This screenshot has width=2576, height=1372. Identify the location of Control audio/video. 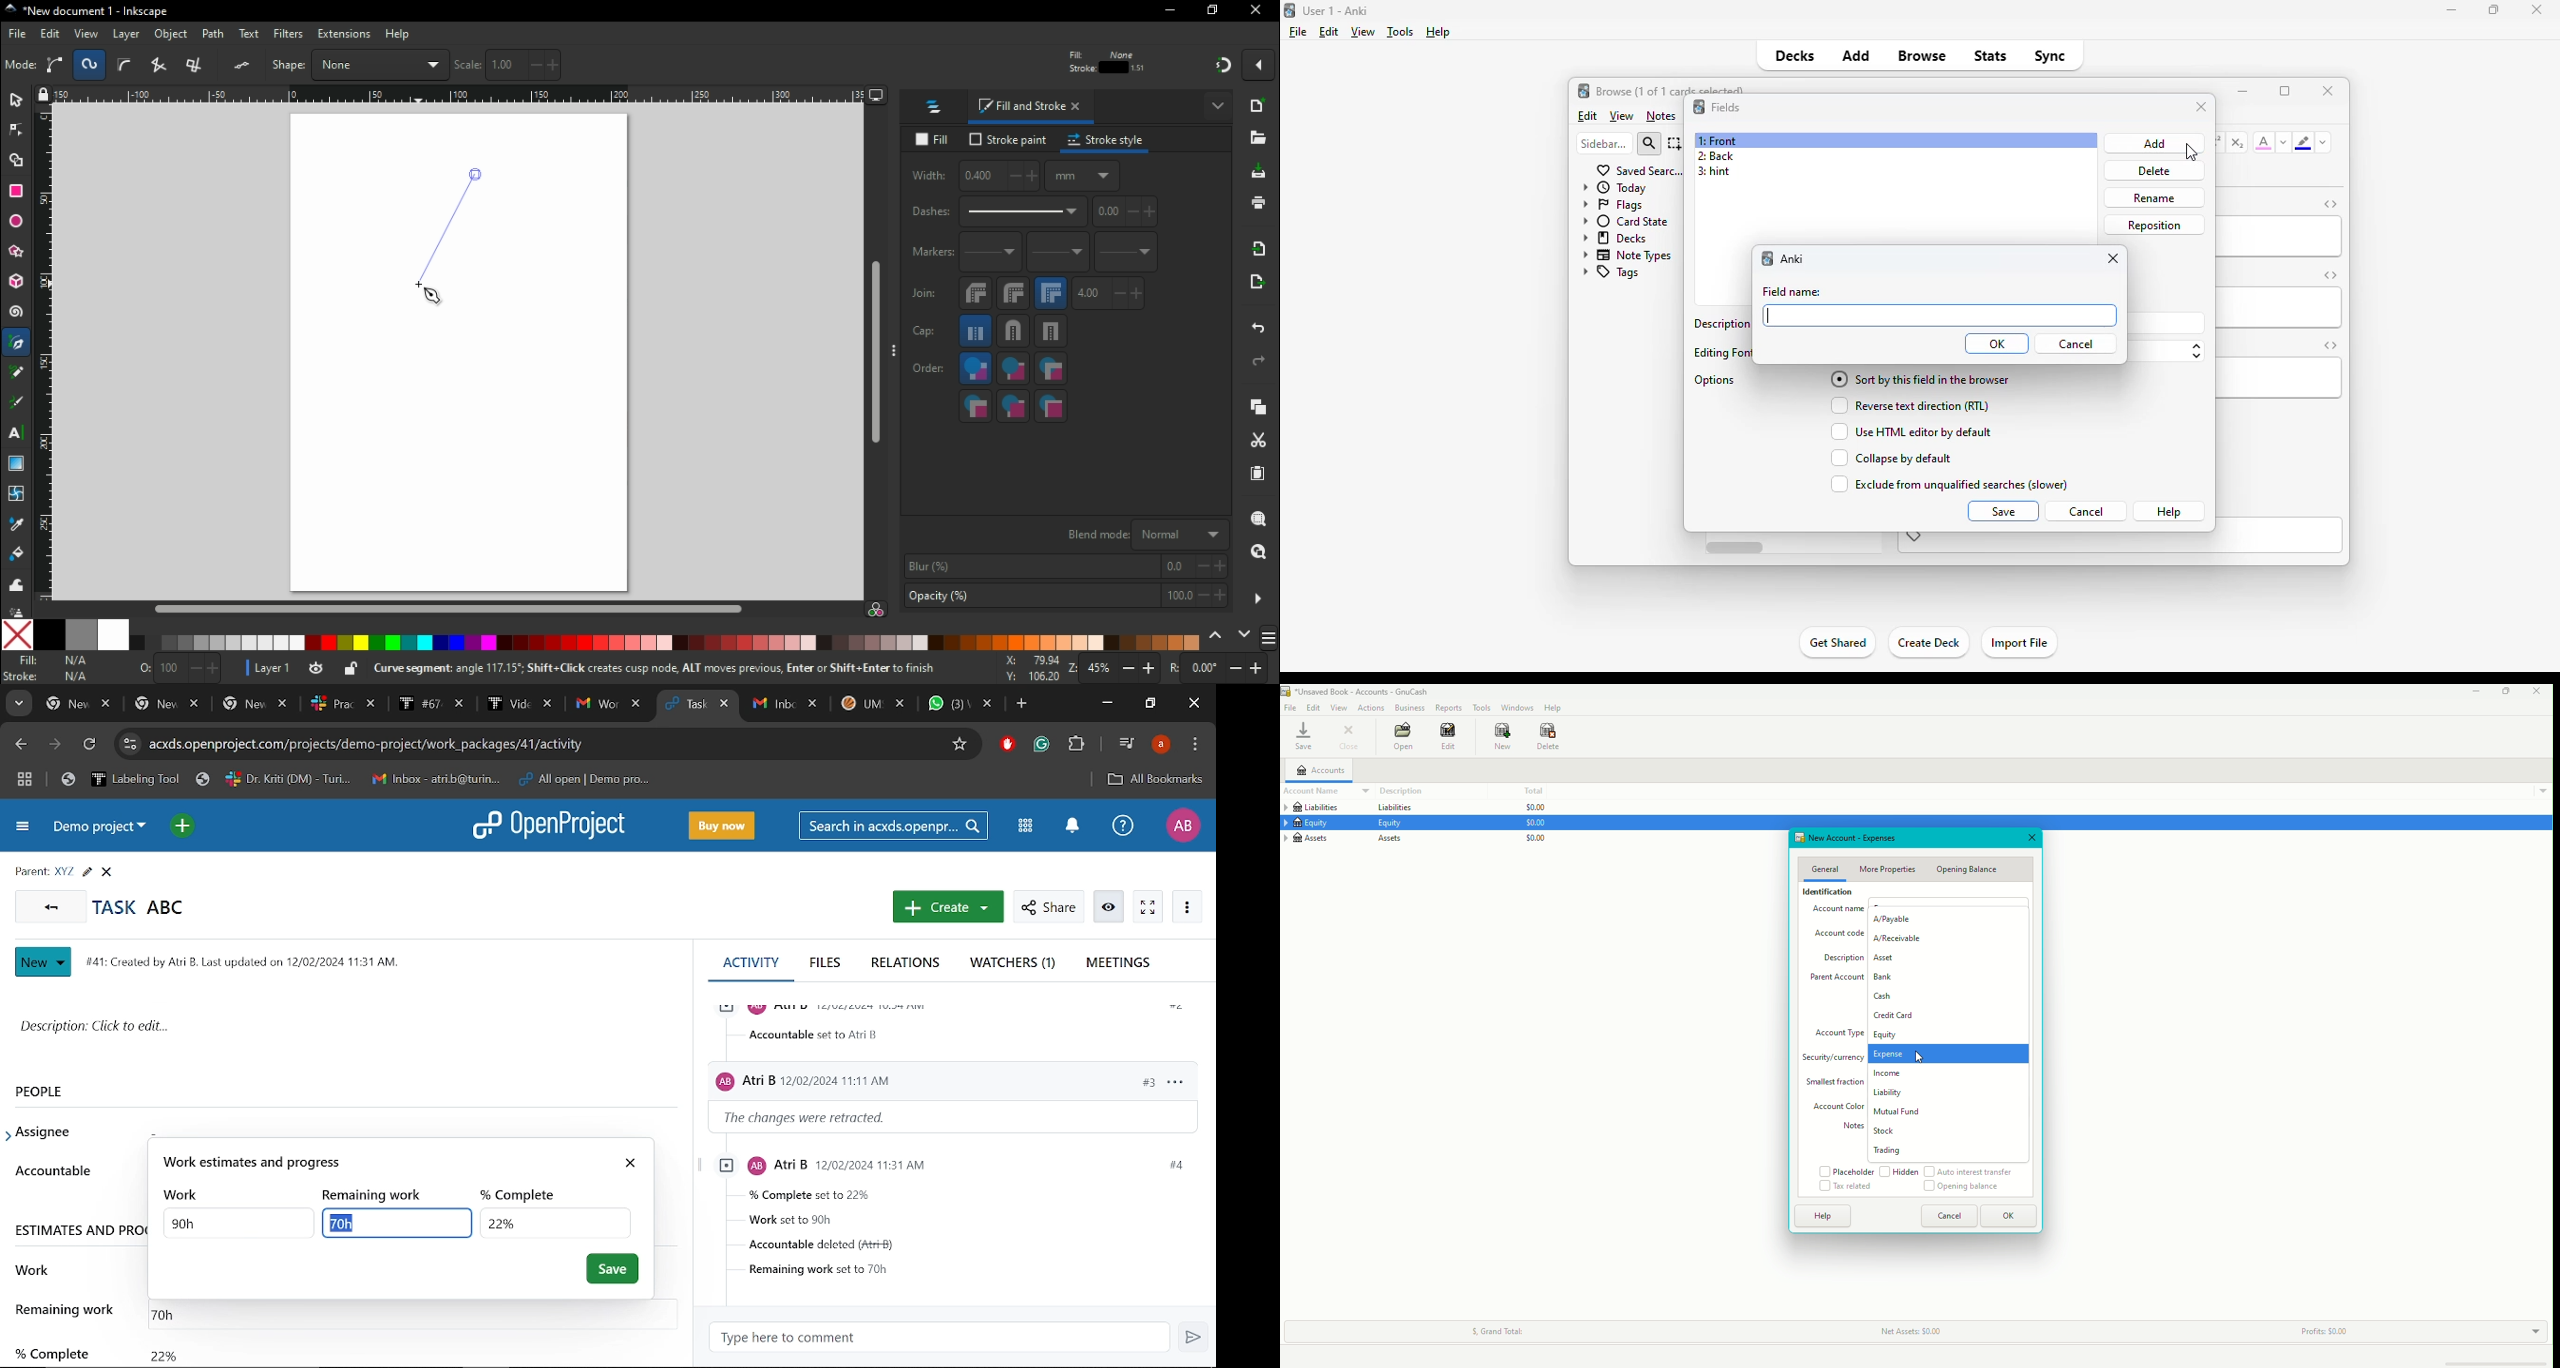
(1125, 743).